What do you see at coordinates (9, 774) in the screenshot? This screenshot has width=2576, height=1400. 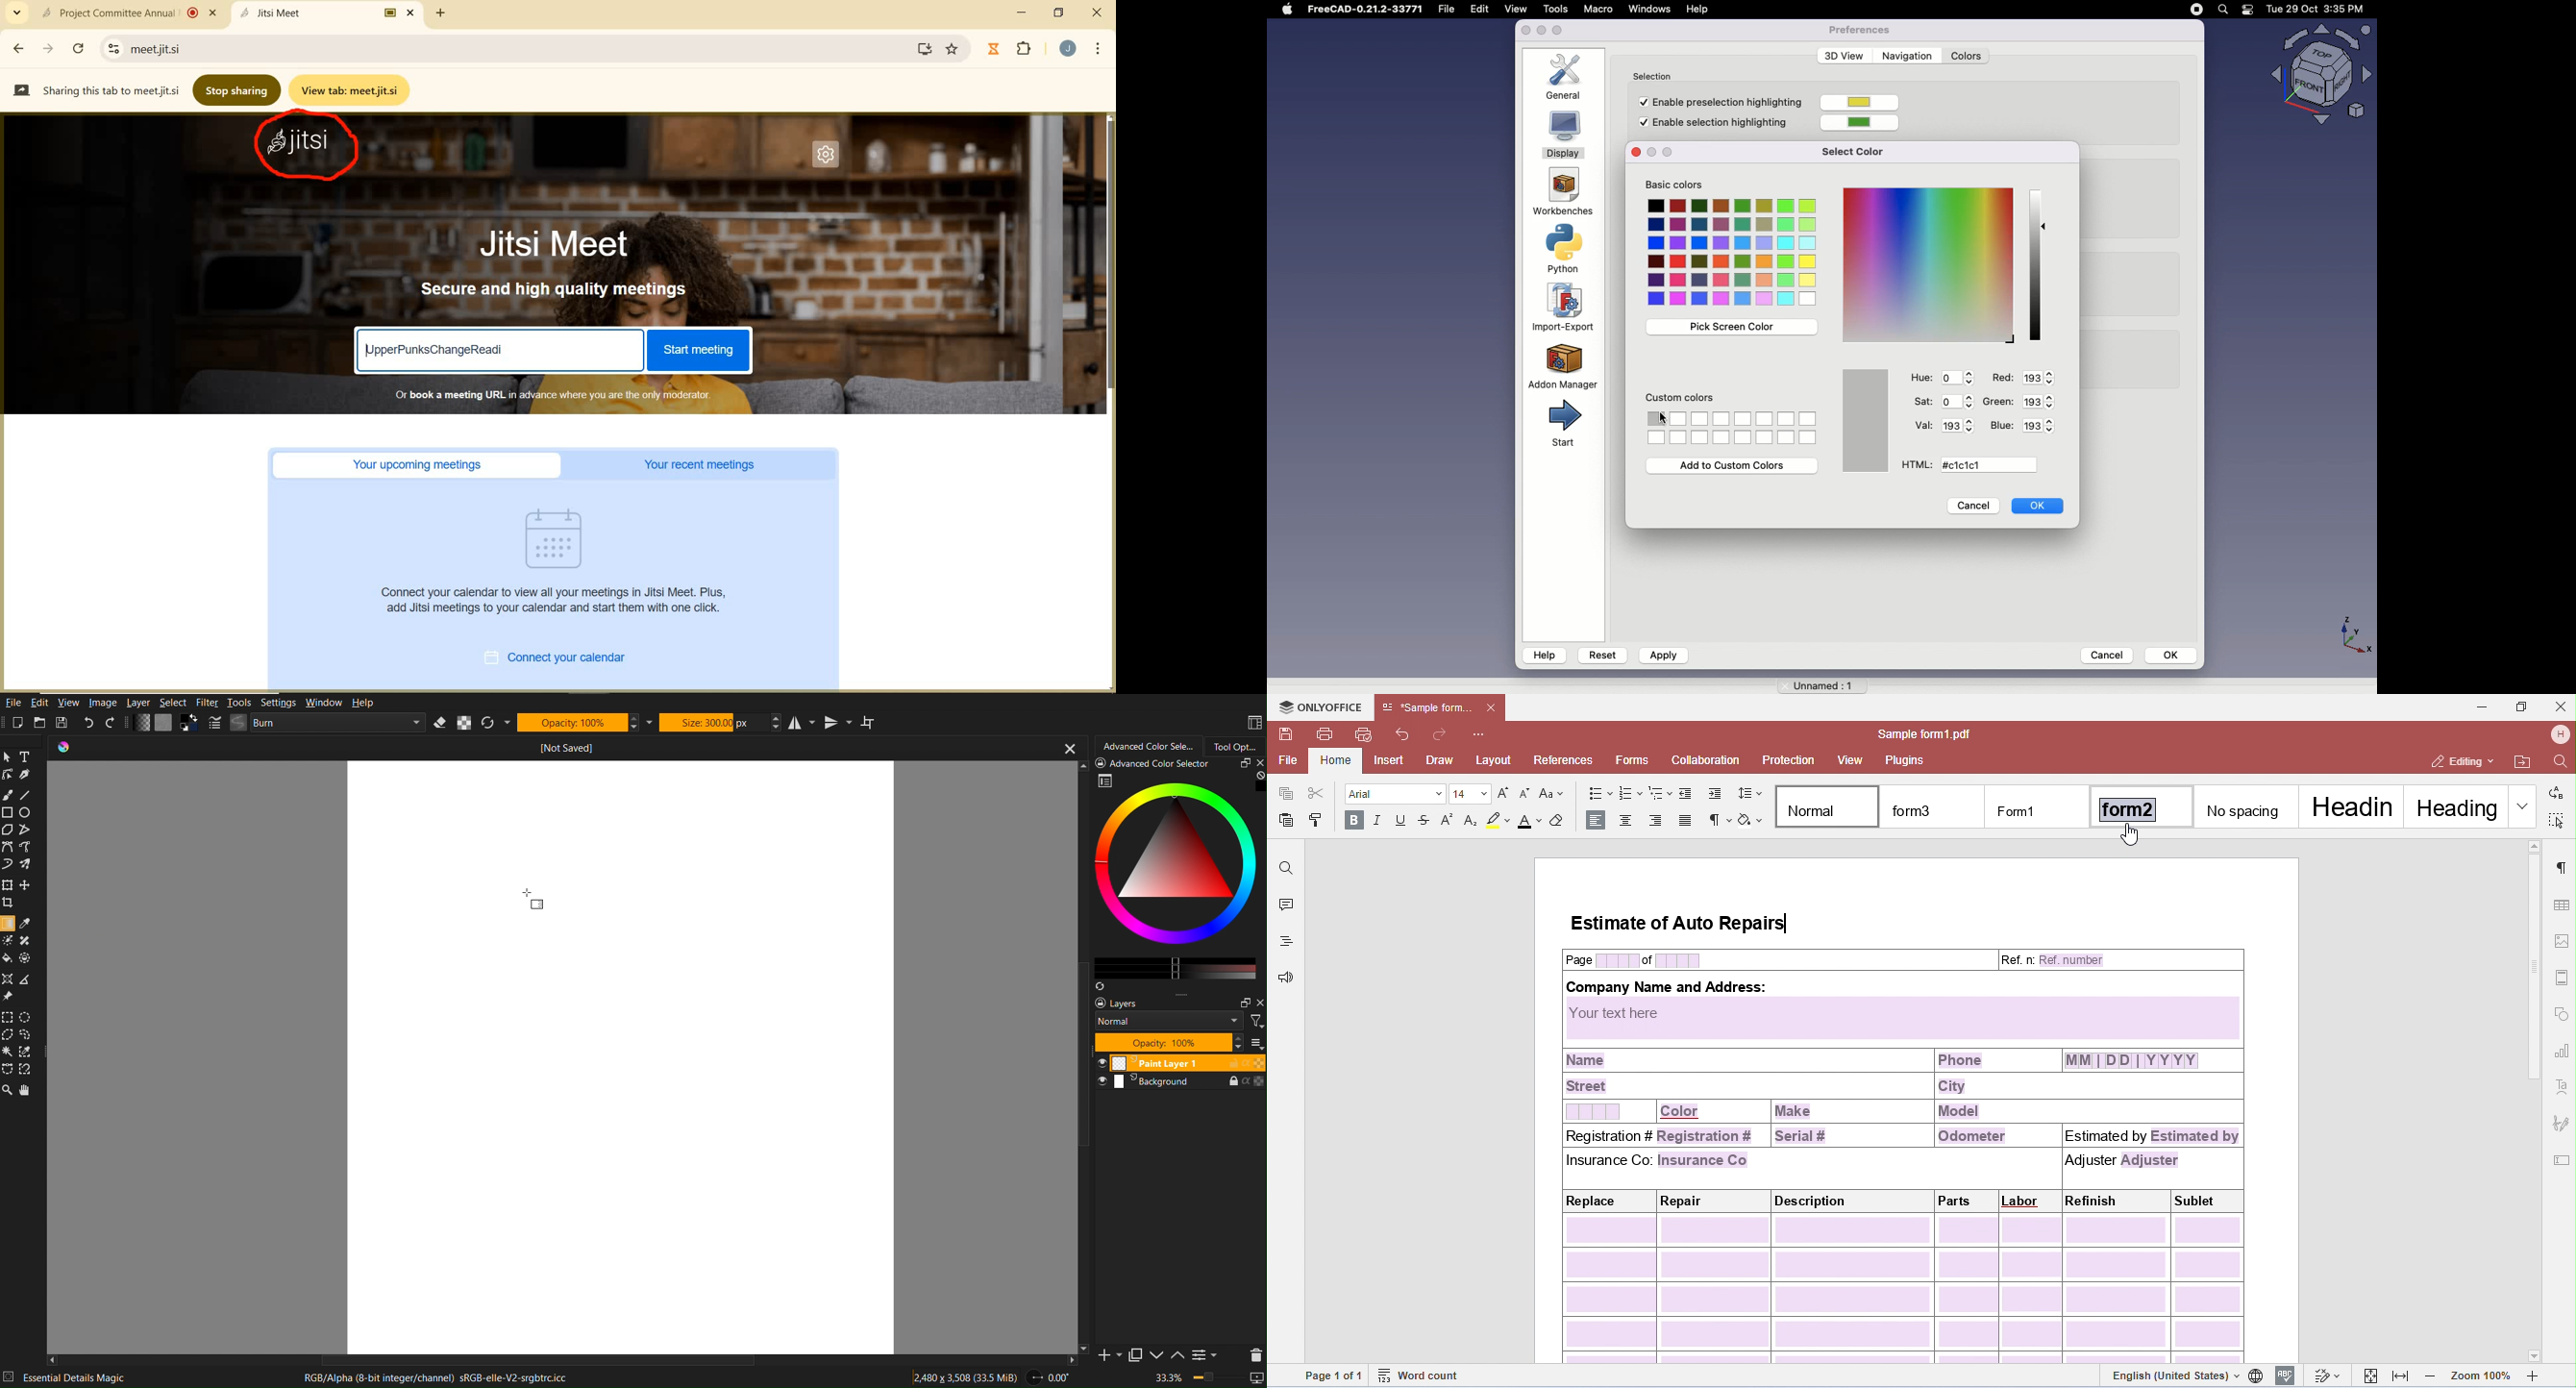 I see `Linework` at bounding box center [9, 774].